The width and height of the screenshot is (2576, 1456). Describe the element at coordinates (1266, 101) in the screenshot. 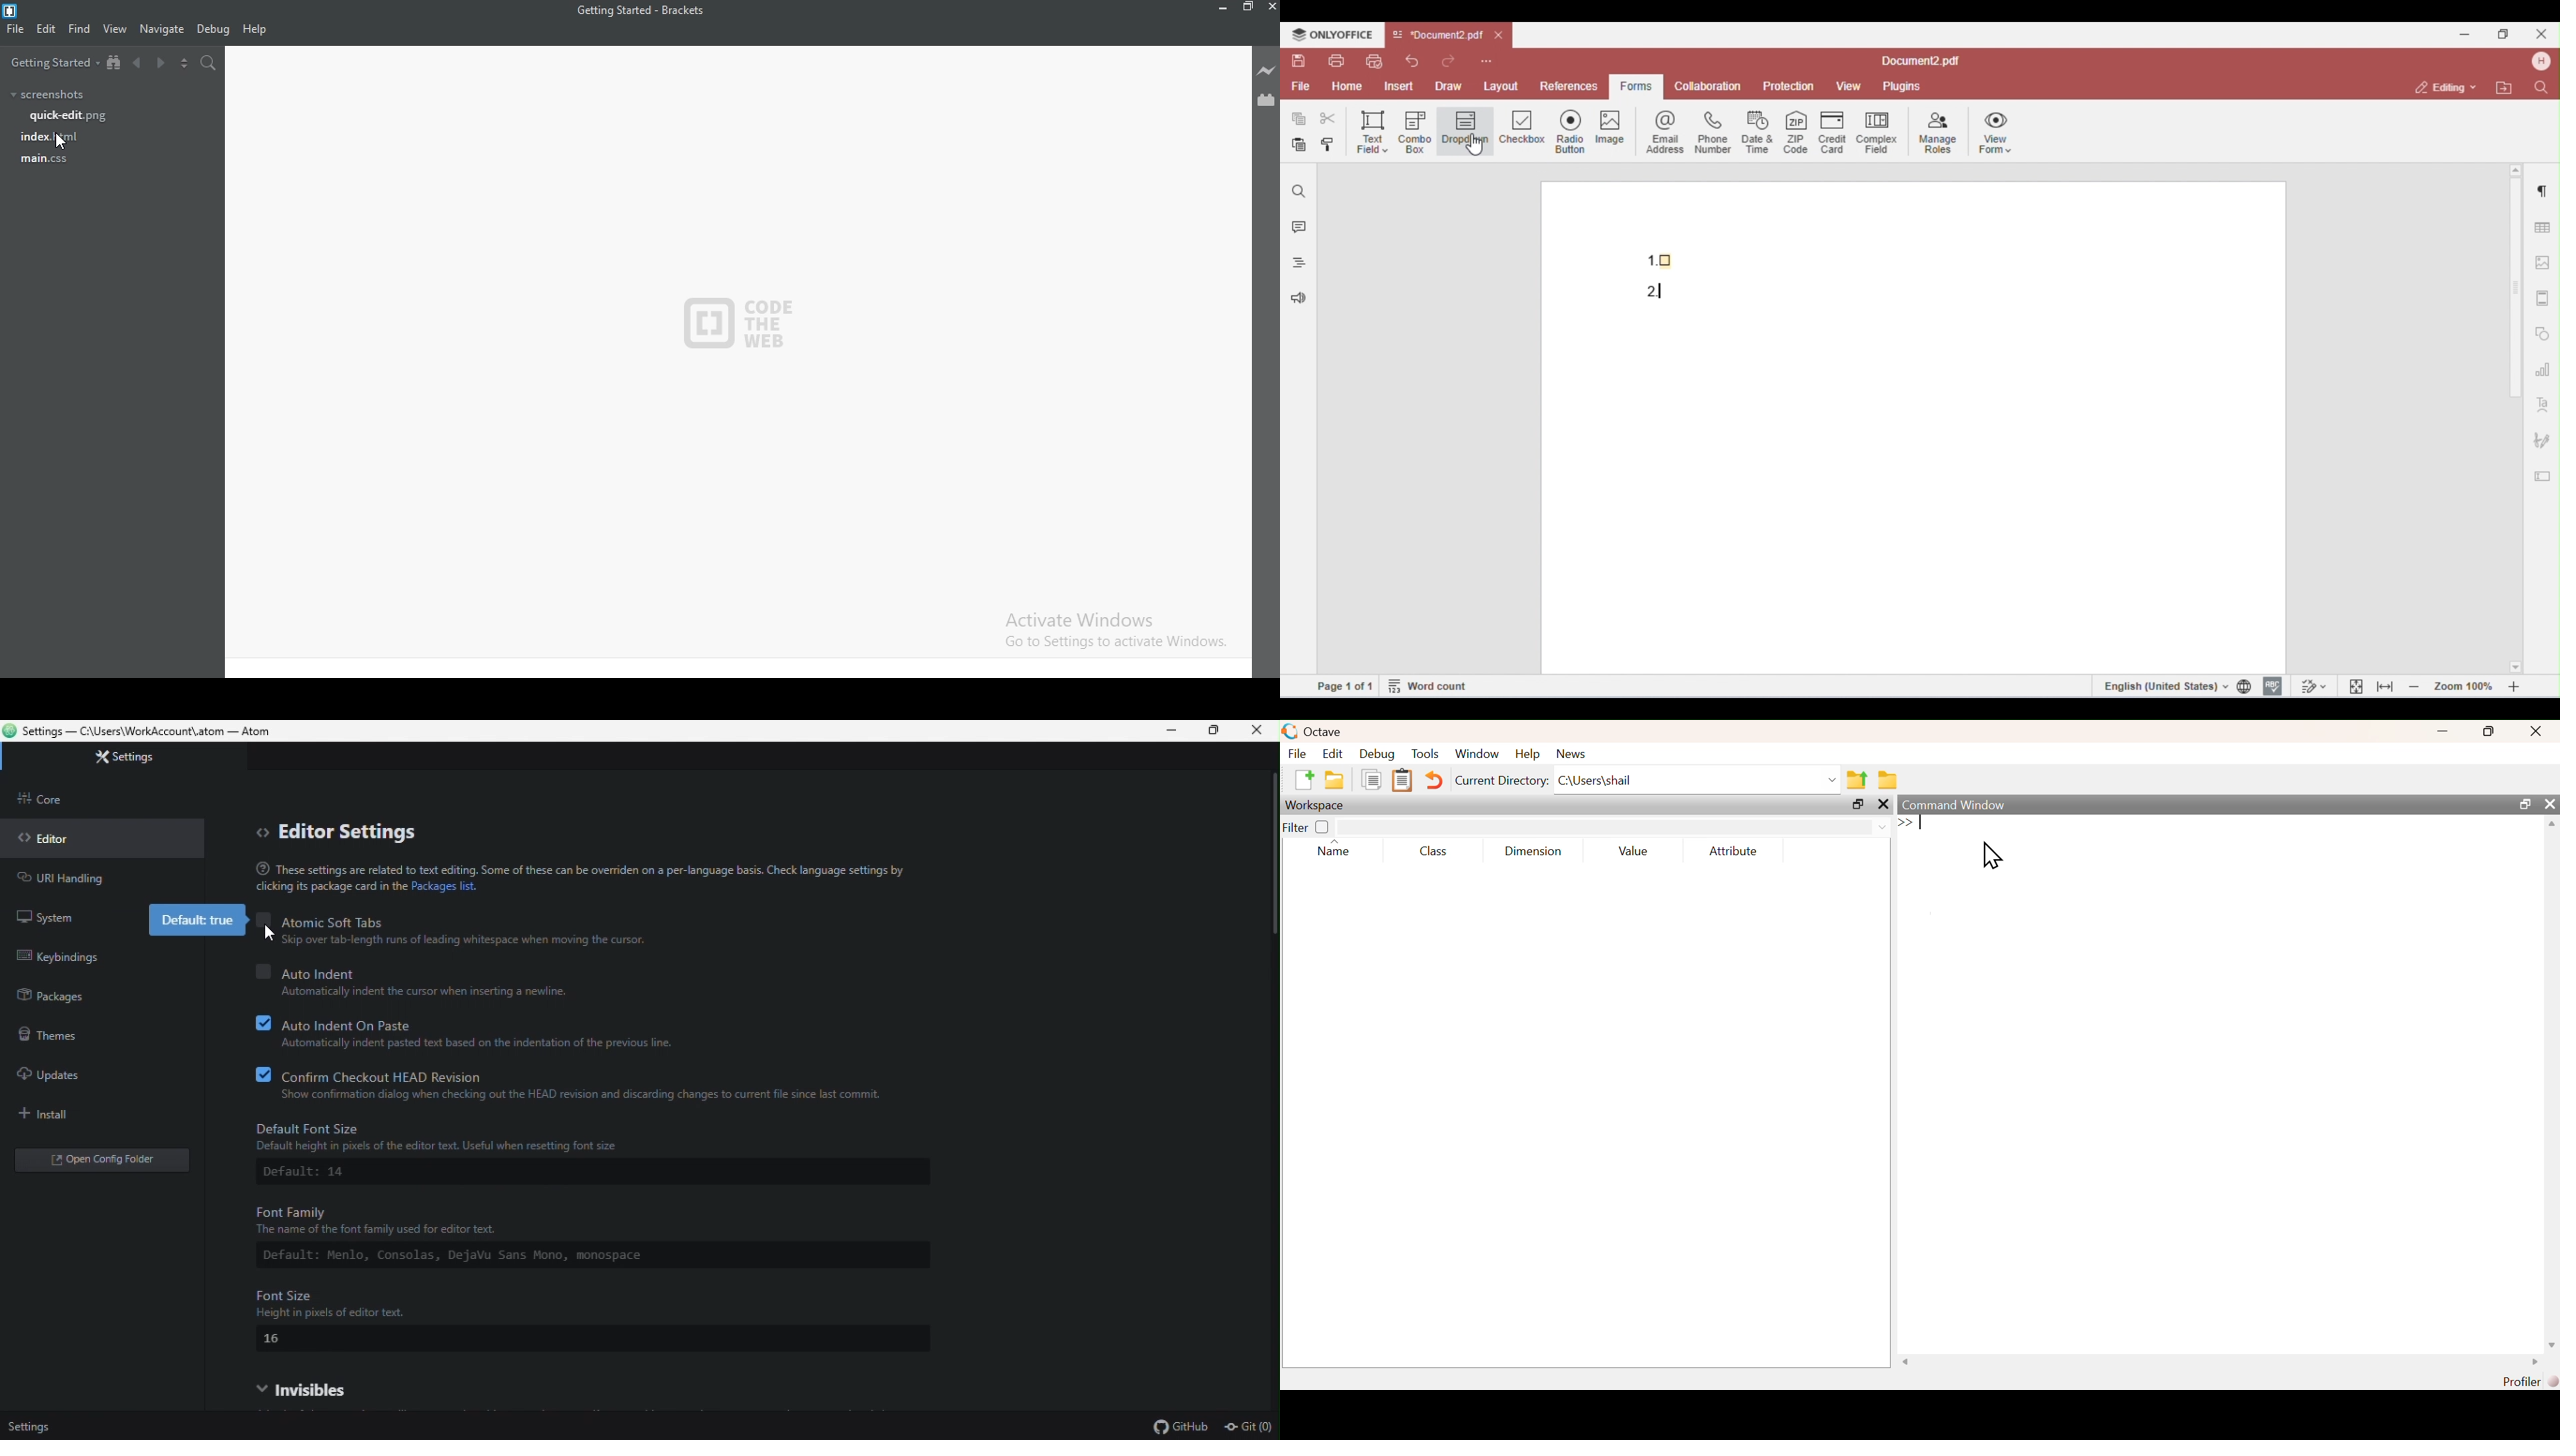

I see `Extension Manager` at that location.